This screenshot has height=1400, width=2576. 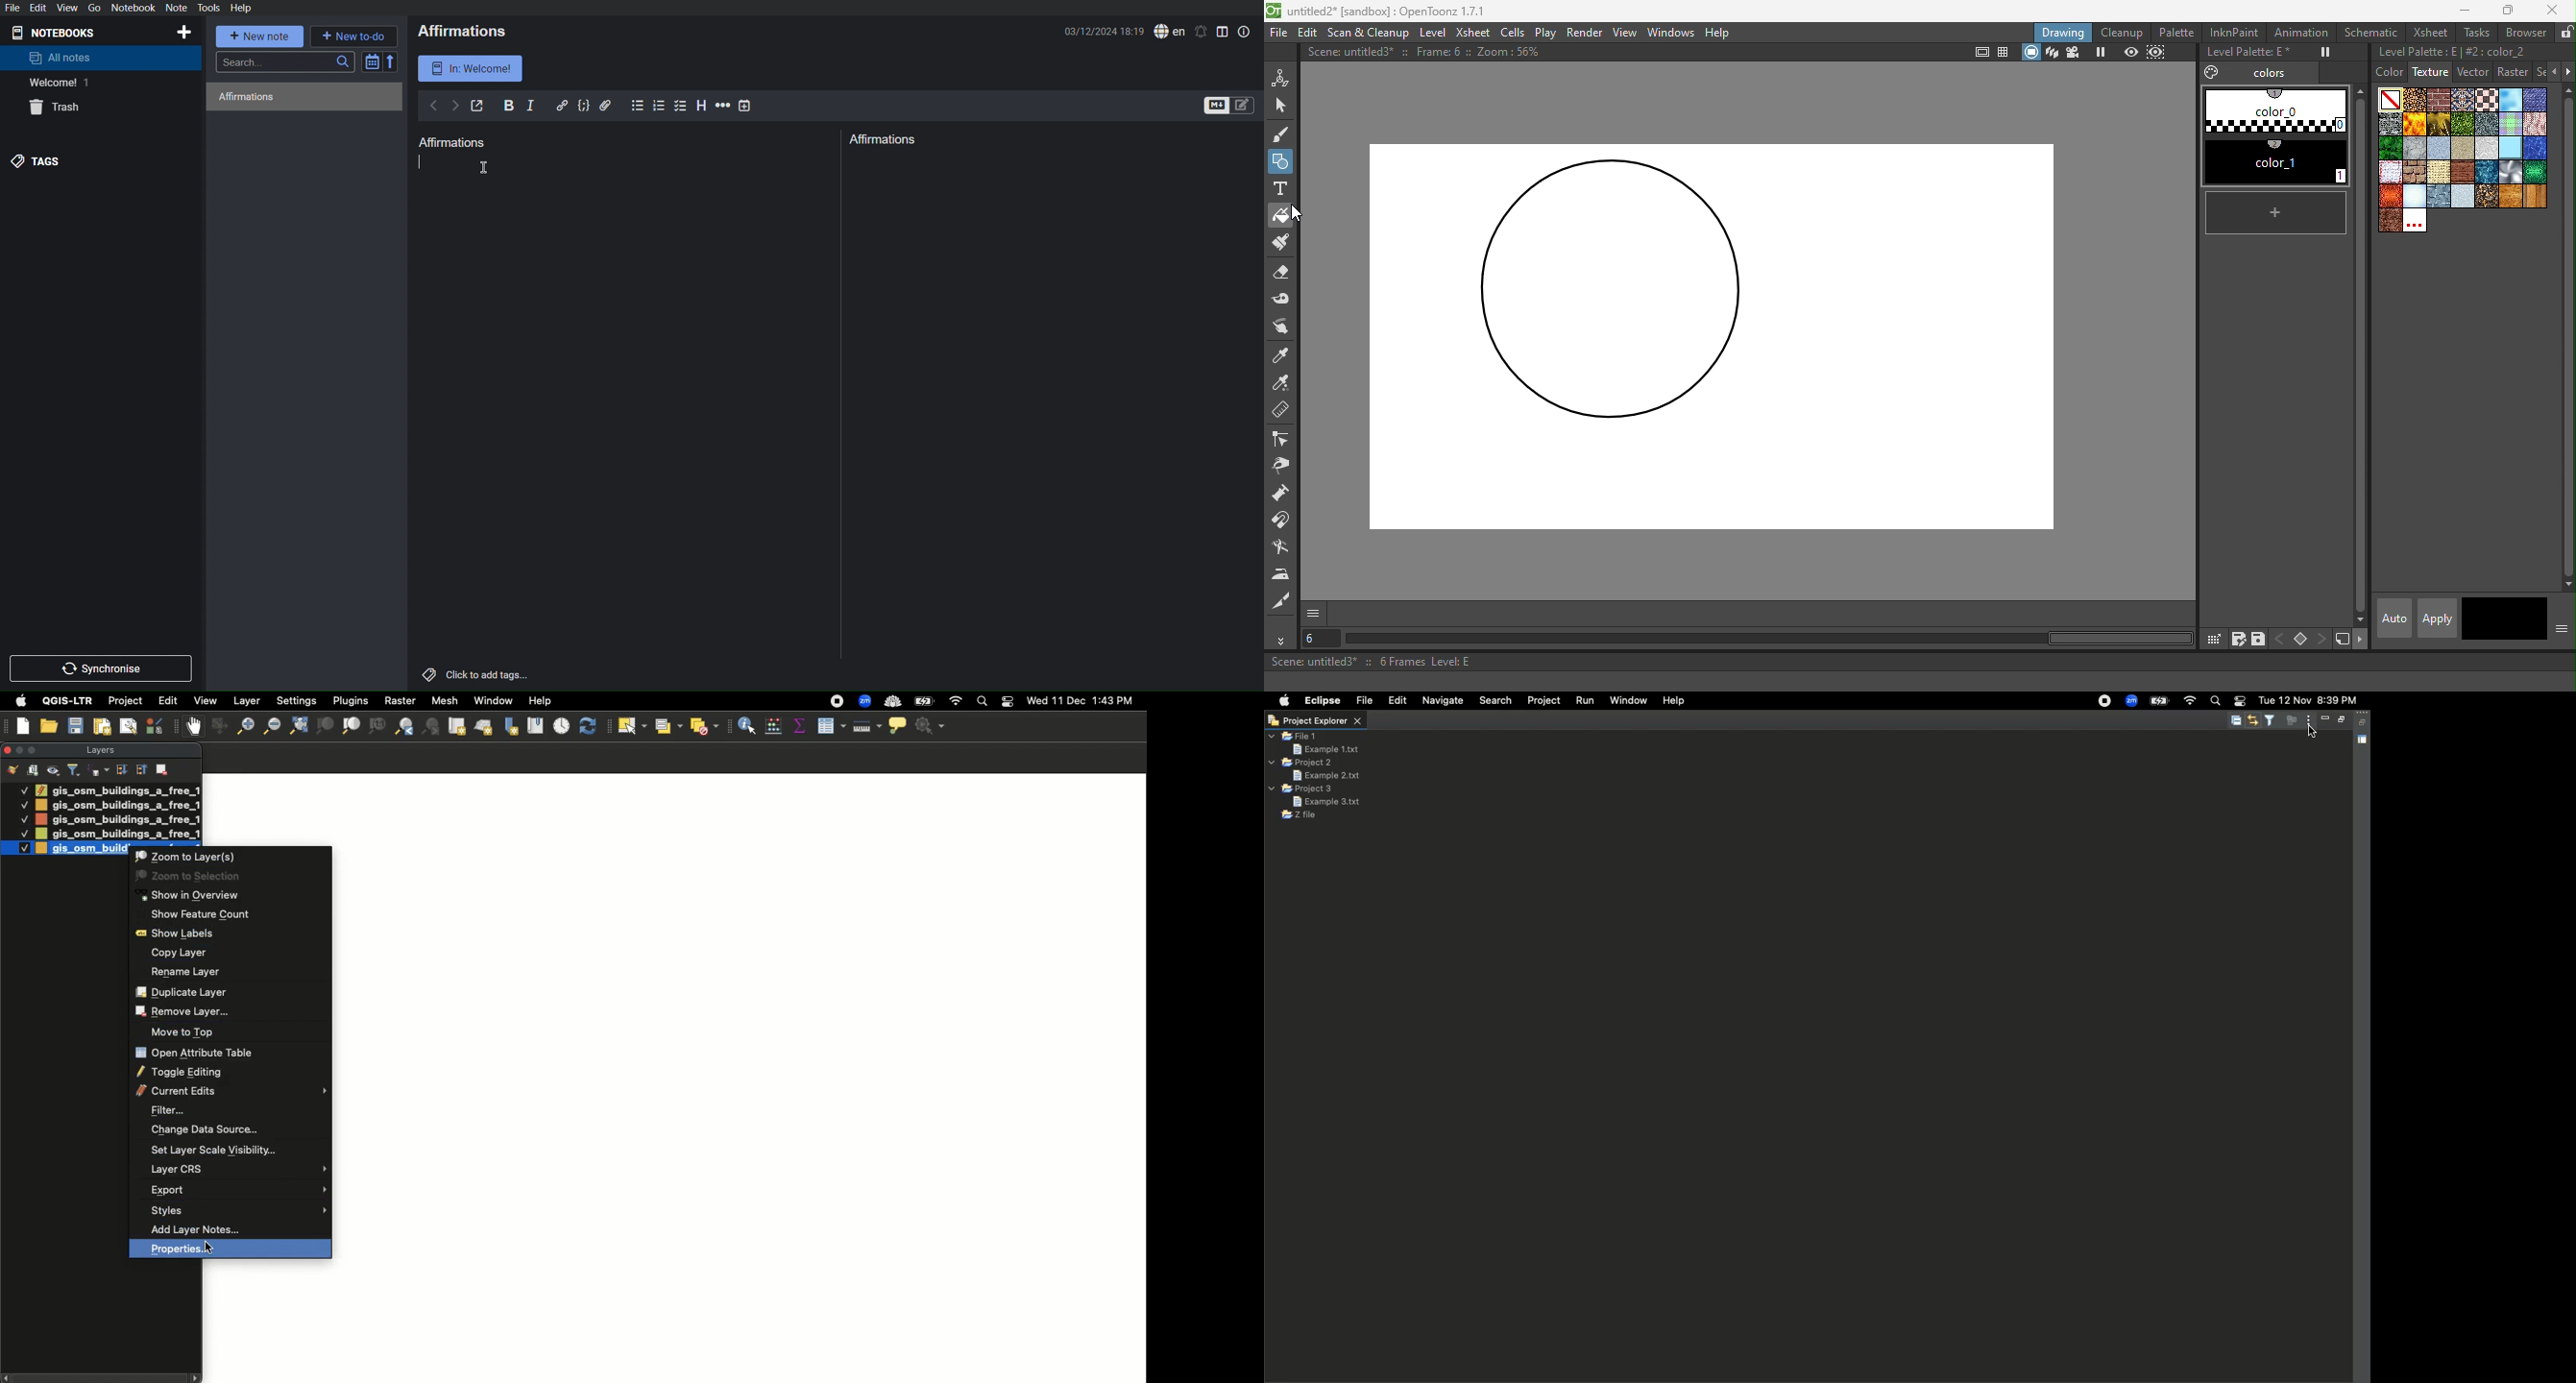 What do you see at coordinates (176, 8) in the screenshot?
I see `Note` at bounding box center [176, 8].